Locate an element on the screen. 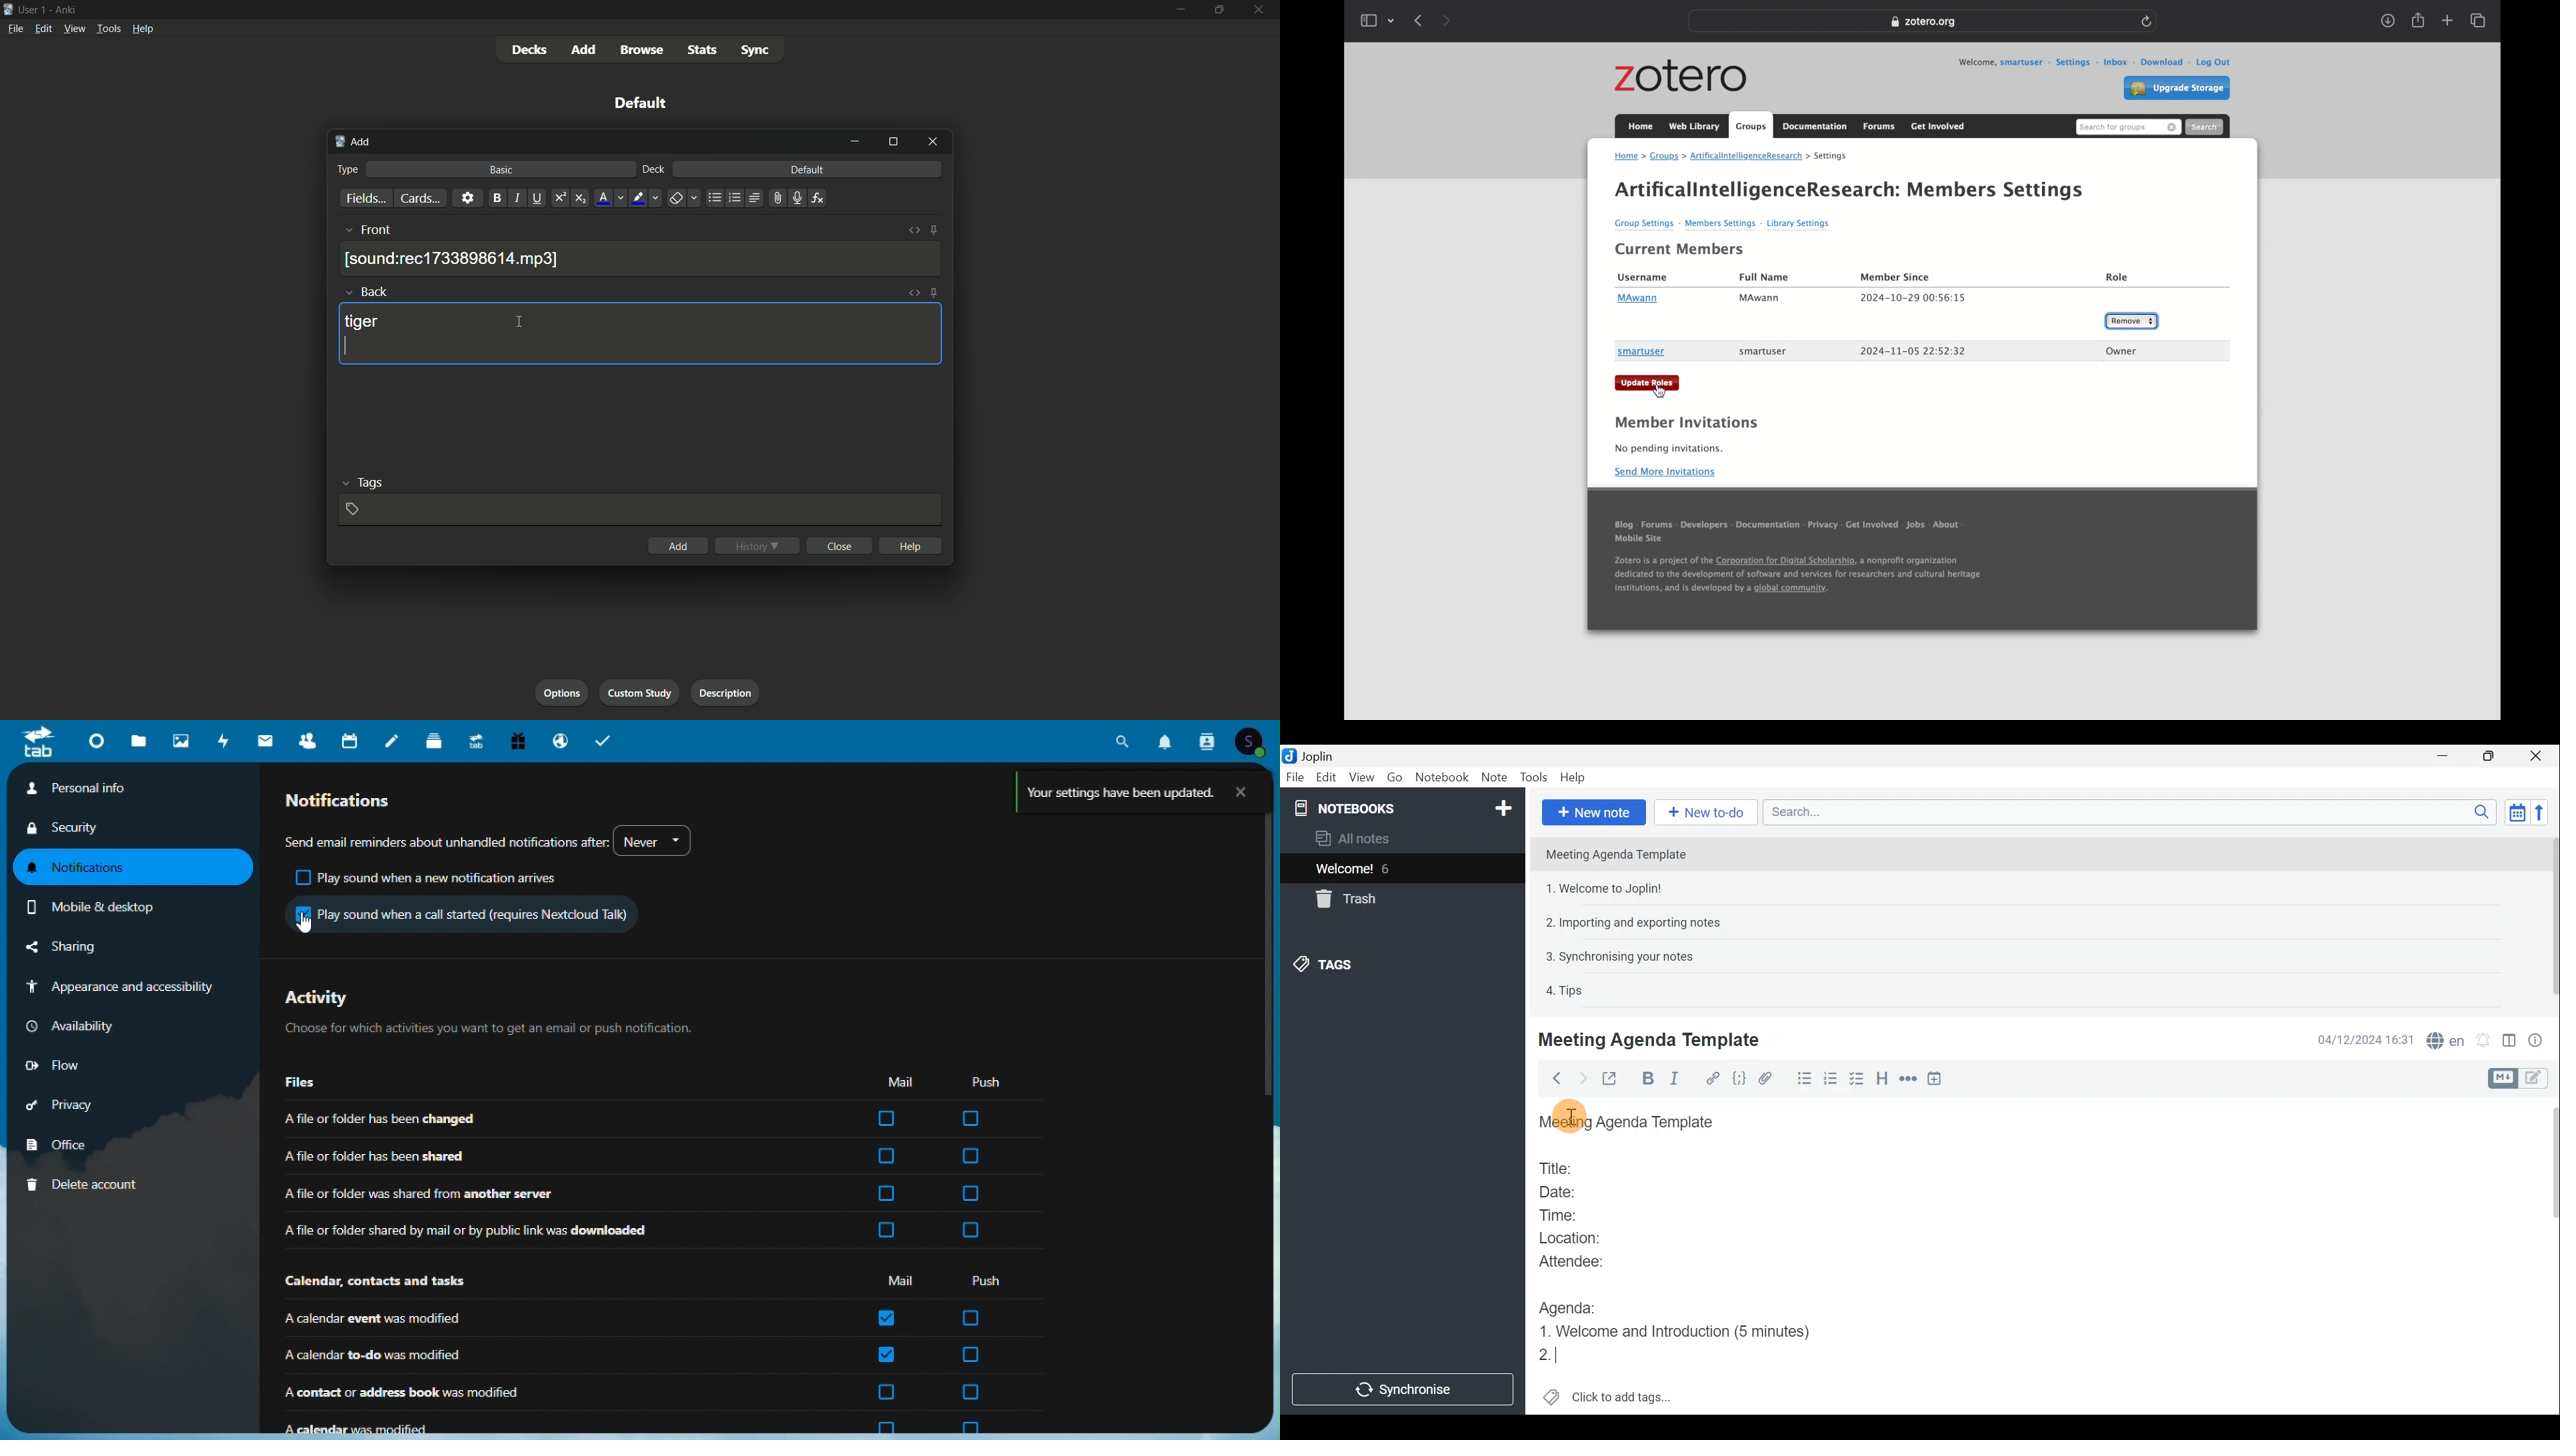  app name is located at coordinates (65, 9).